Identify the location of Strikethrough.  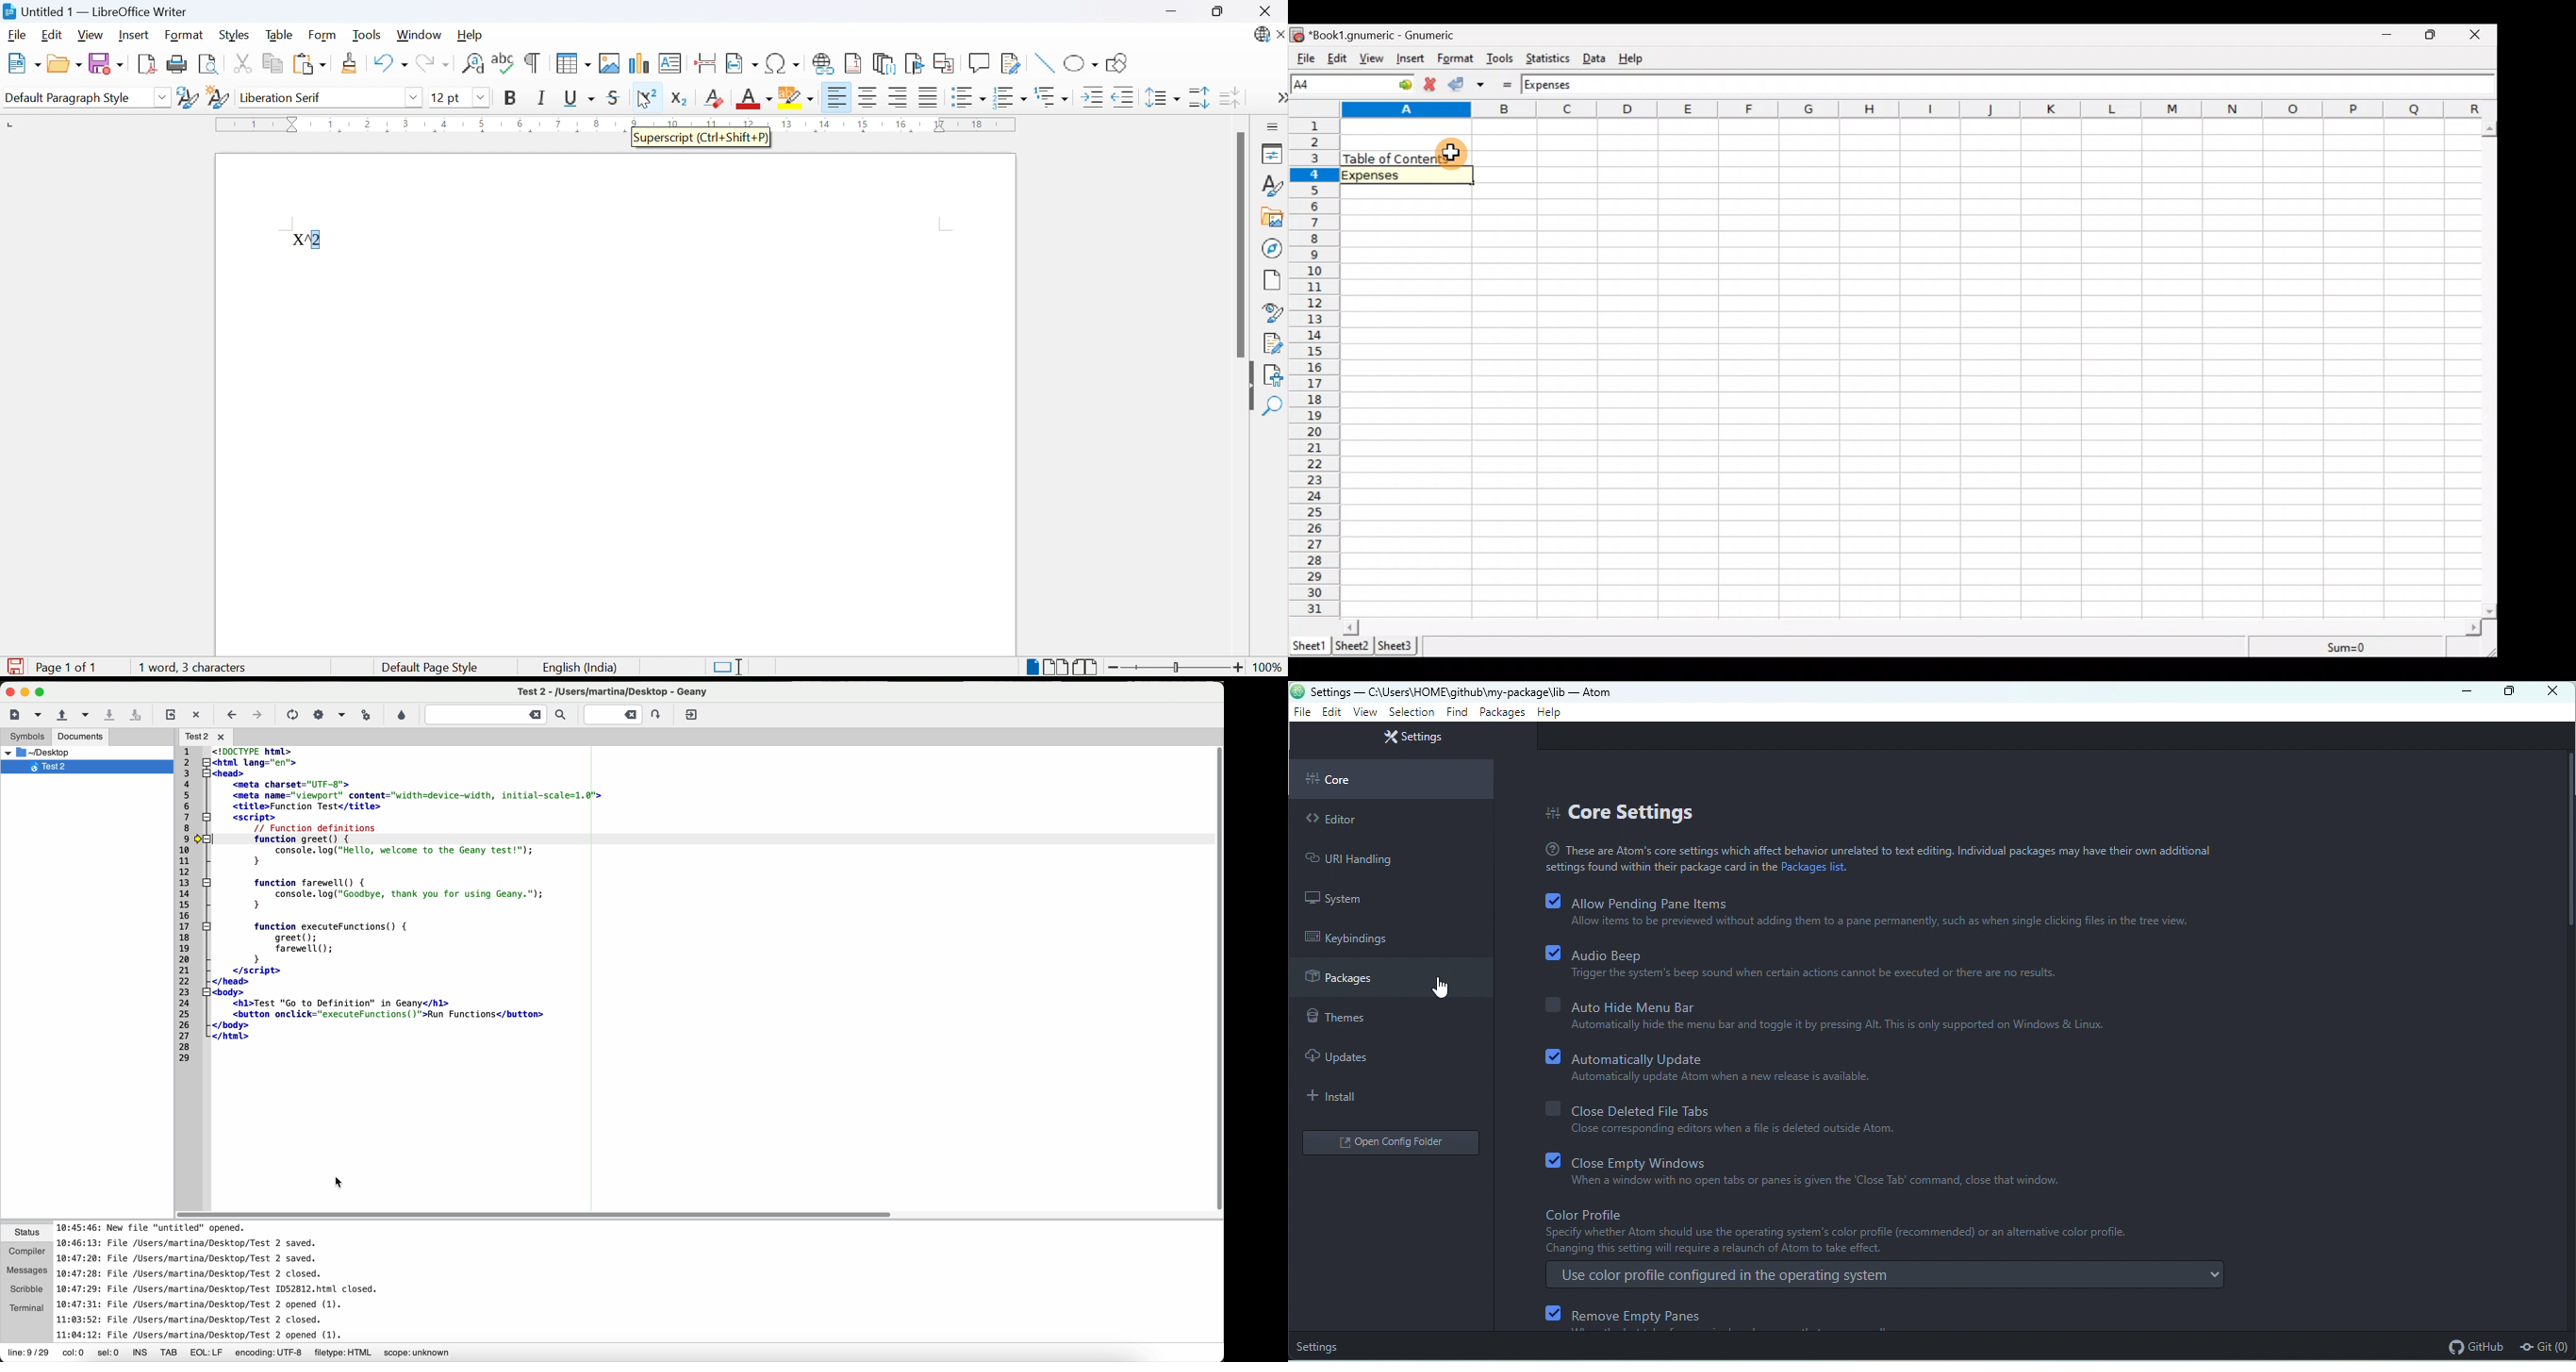
(615, 97).